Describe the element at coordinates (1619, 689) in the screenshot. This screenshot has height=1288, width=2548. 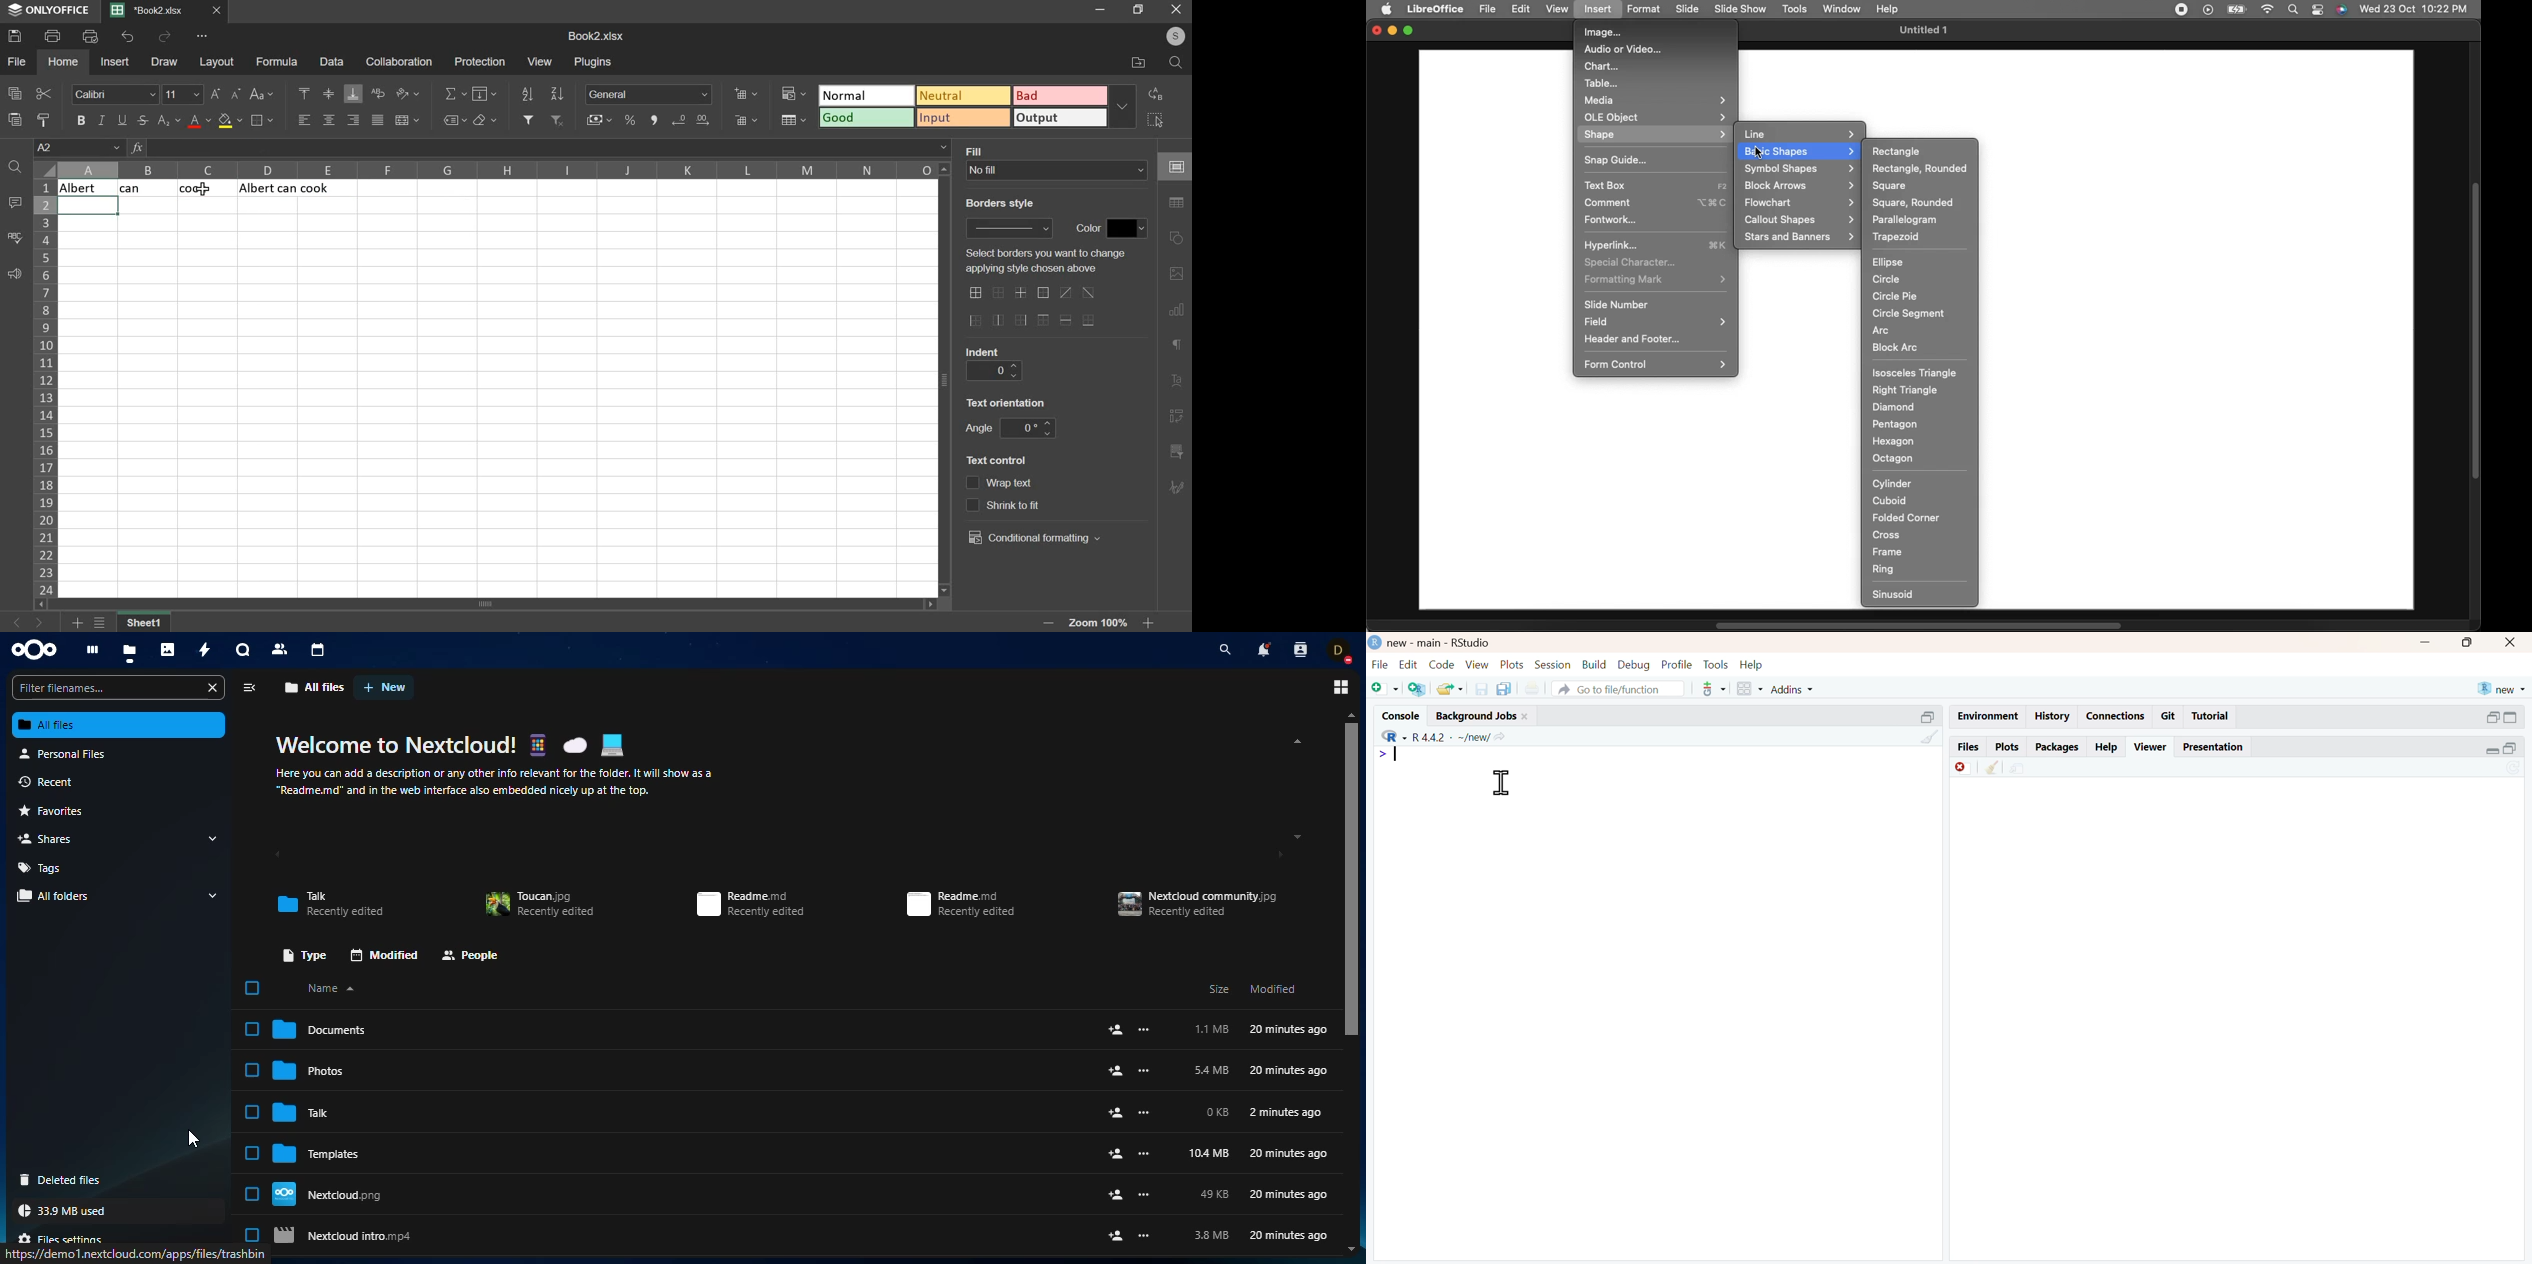
I see `go to file/function` at that location.